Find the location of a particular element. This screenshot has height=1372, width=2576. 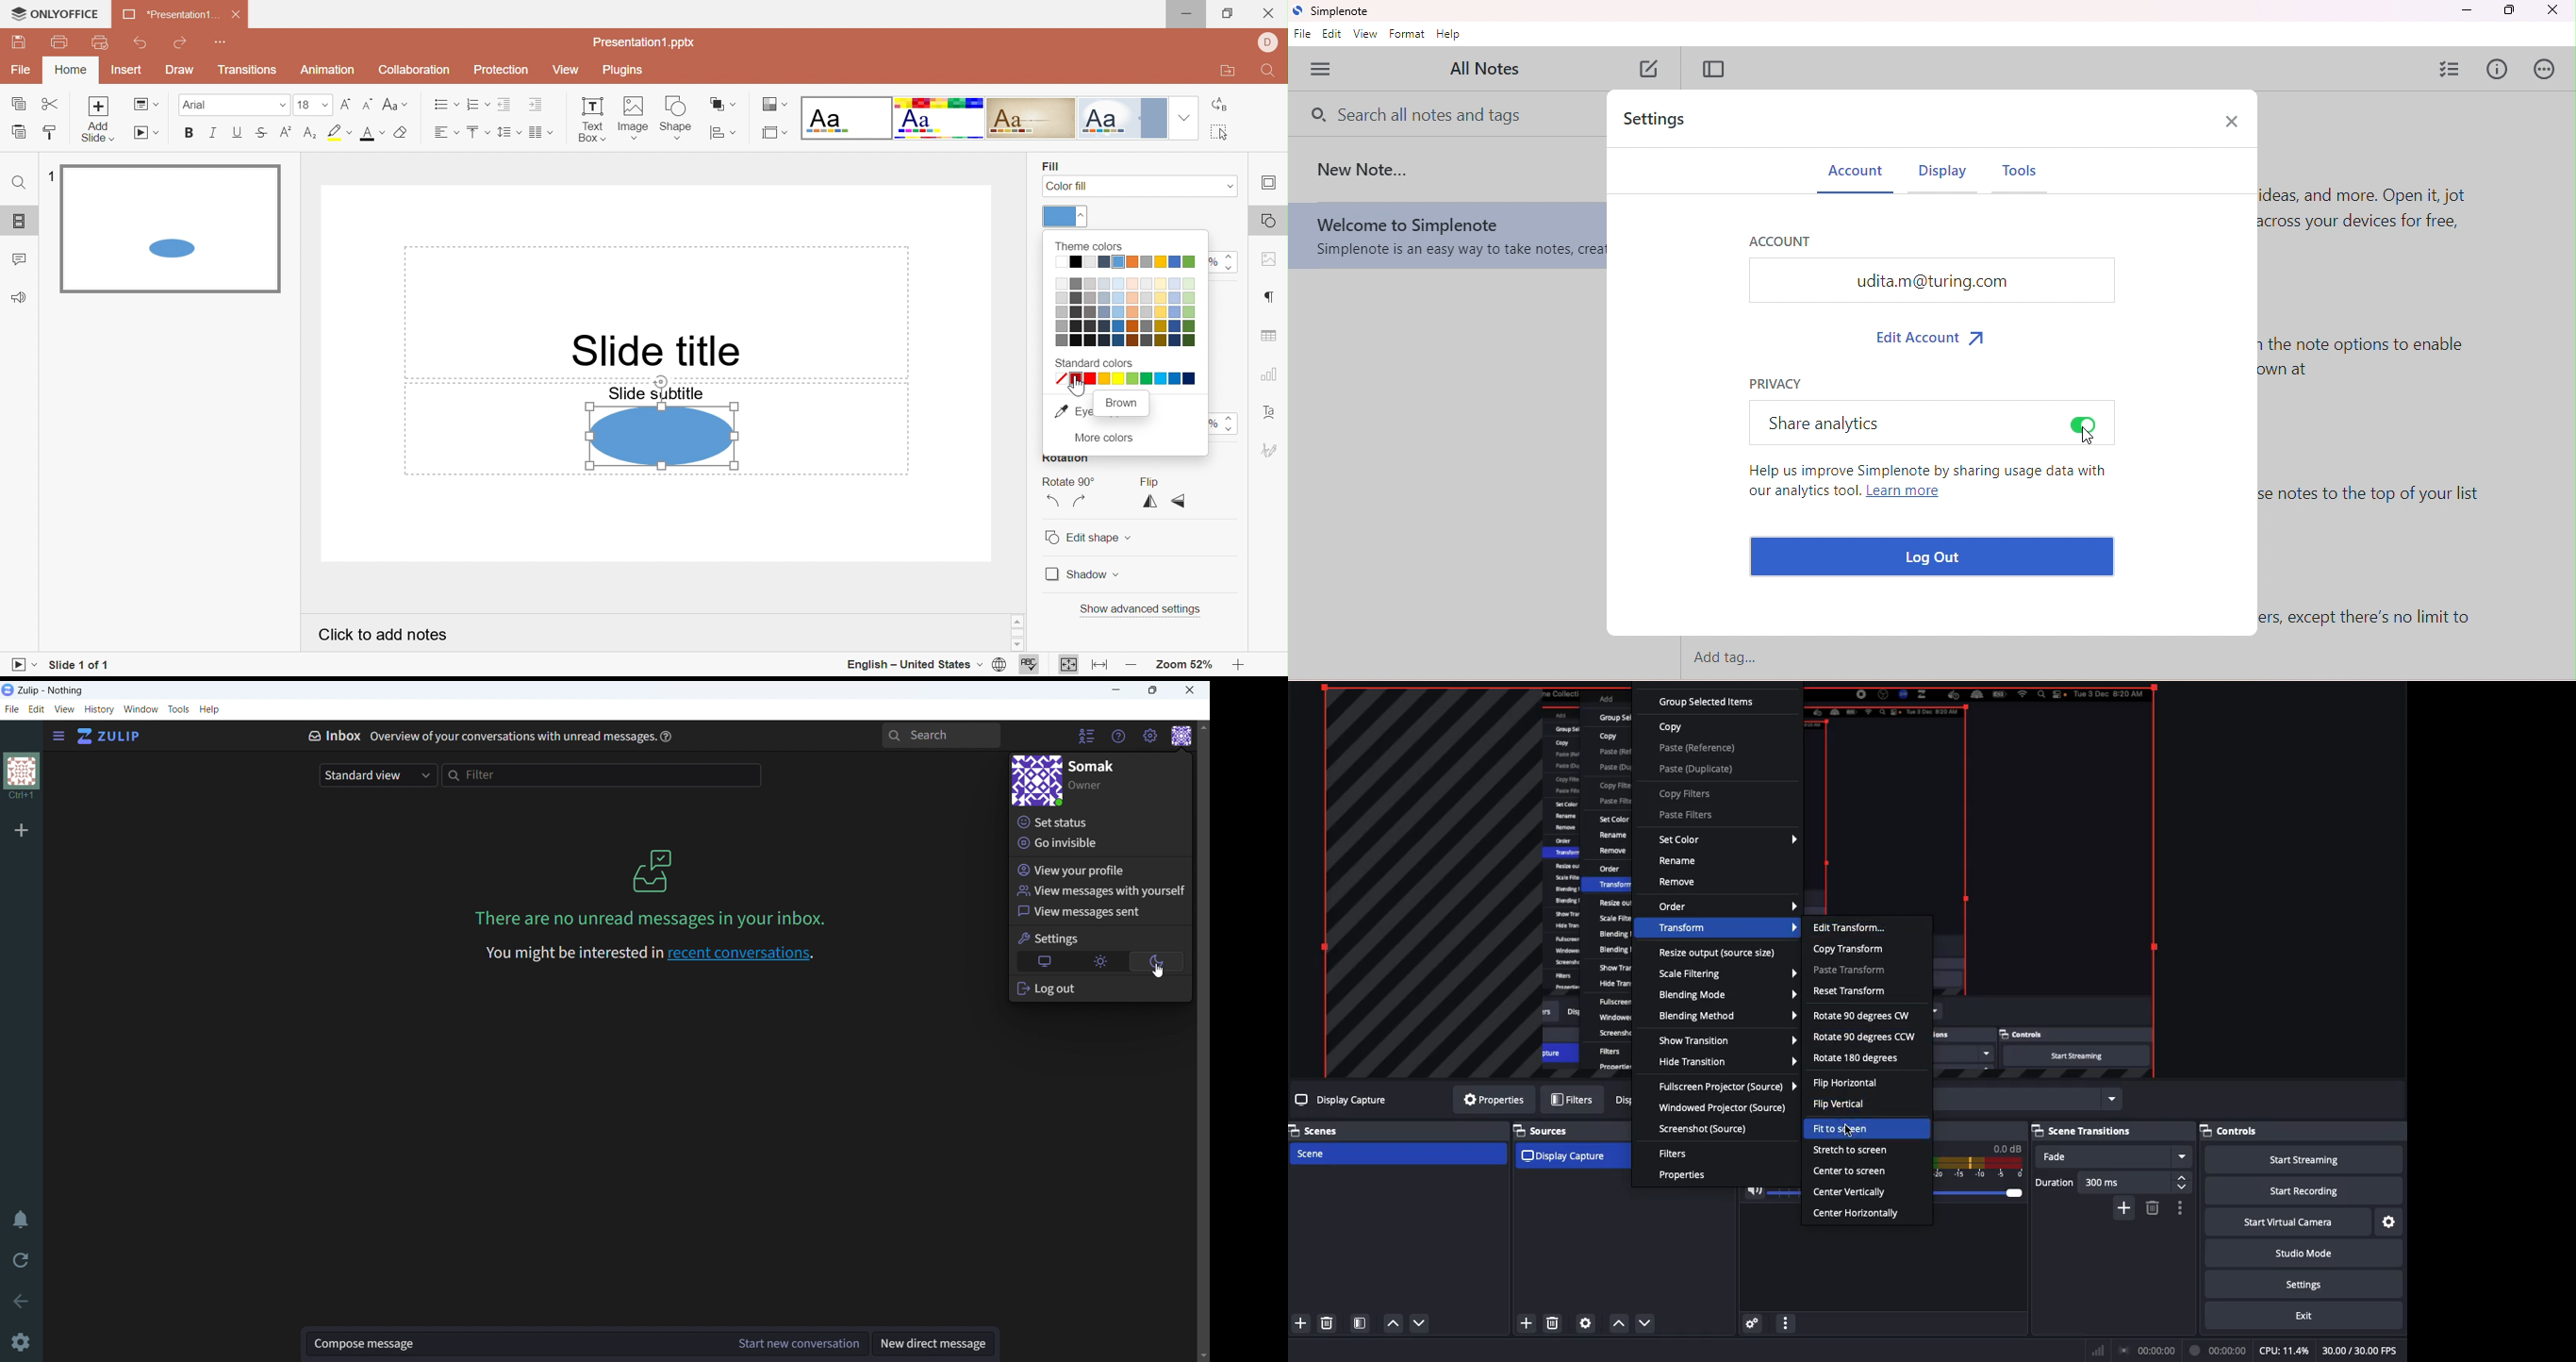

edit is located at coordinates (1333, 35).